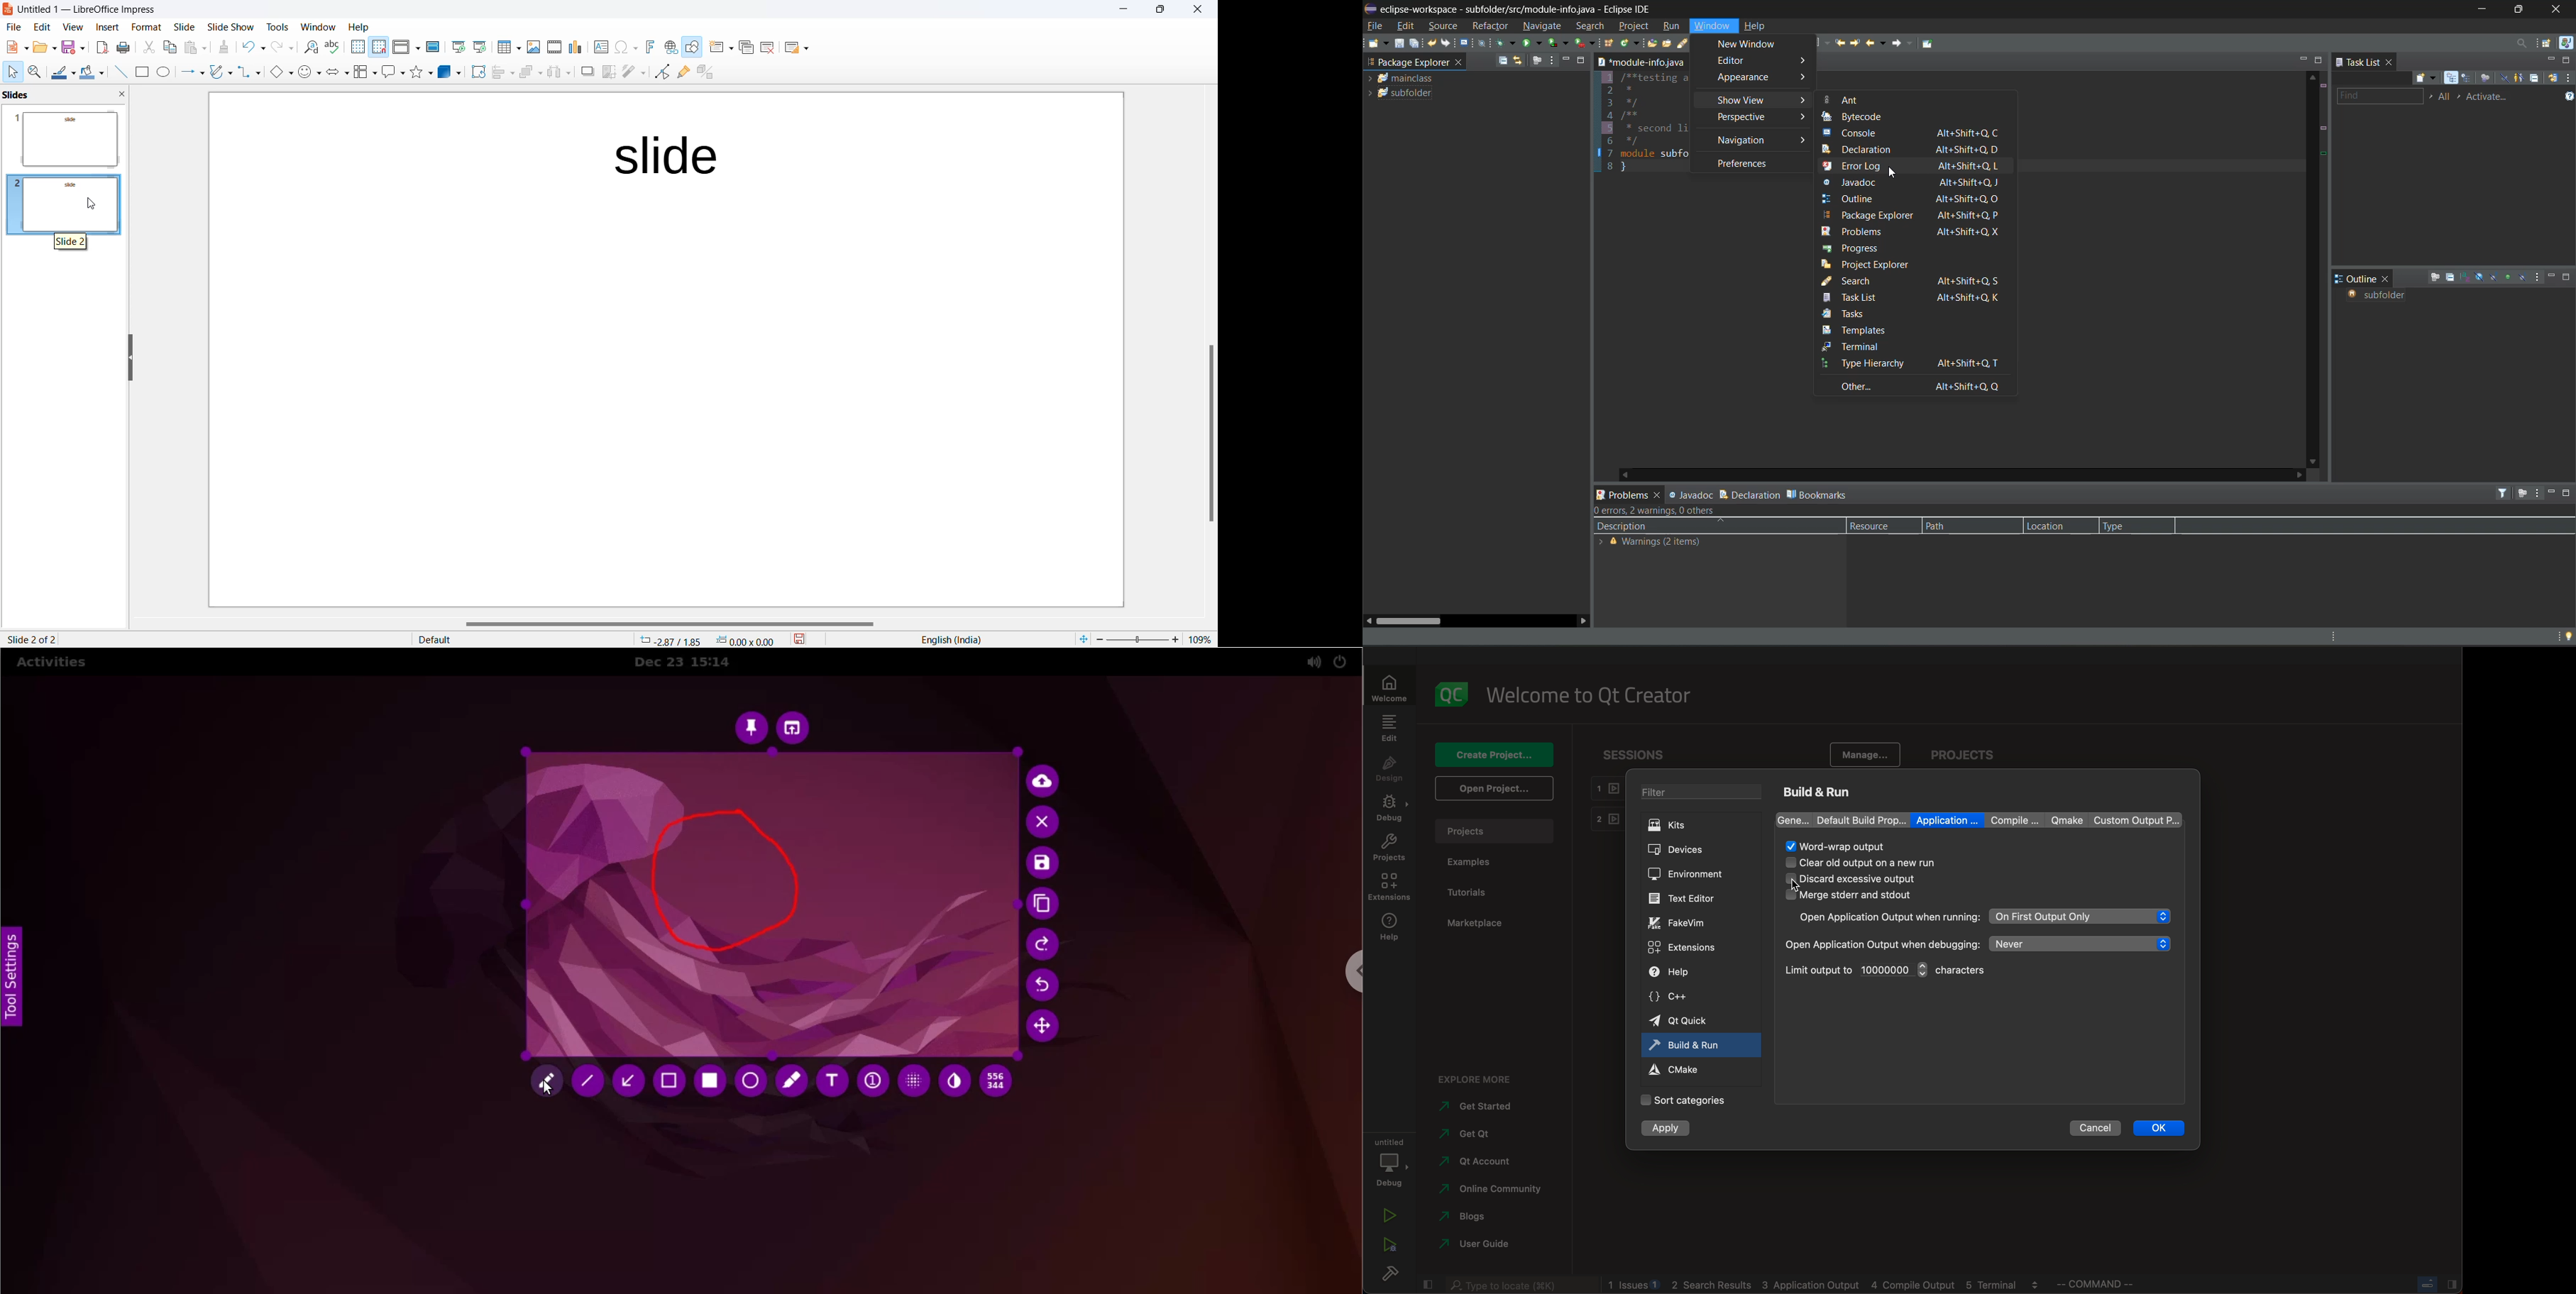  I want to click on current window: Untitled 1 — LibreOffice Impress, so click(84, 10).